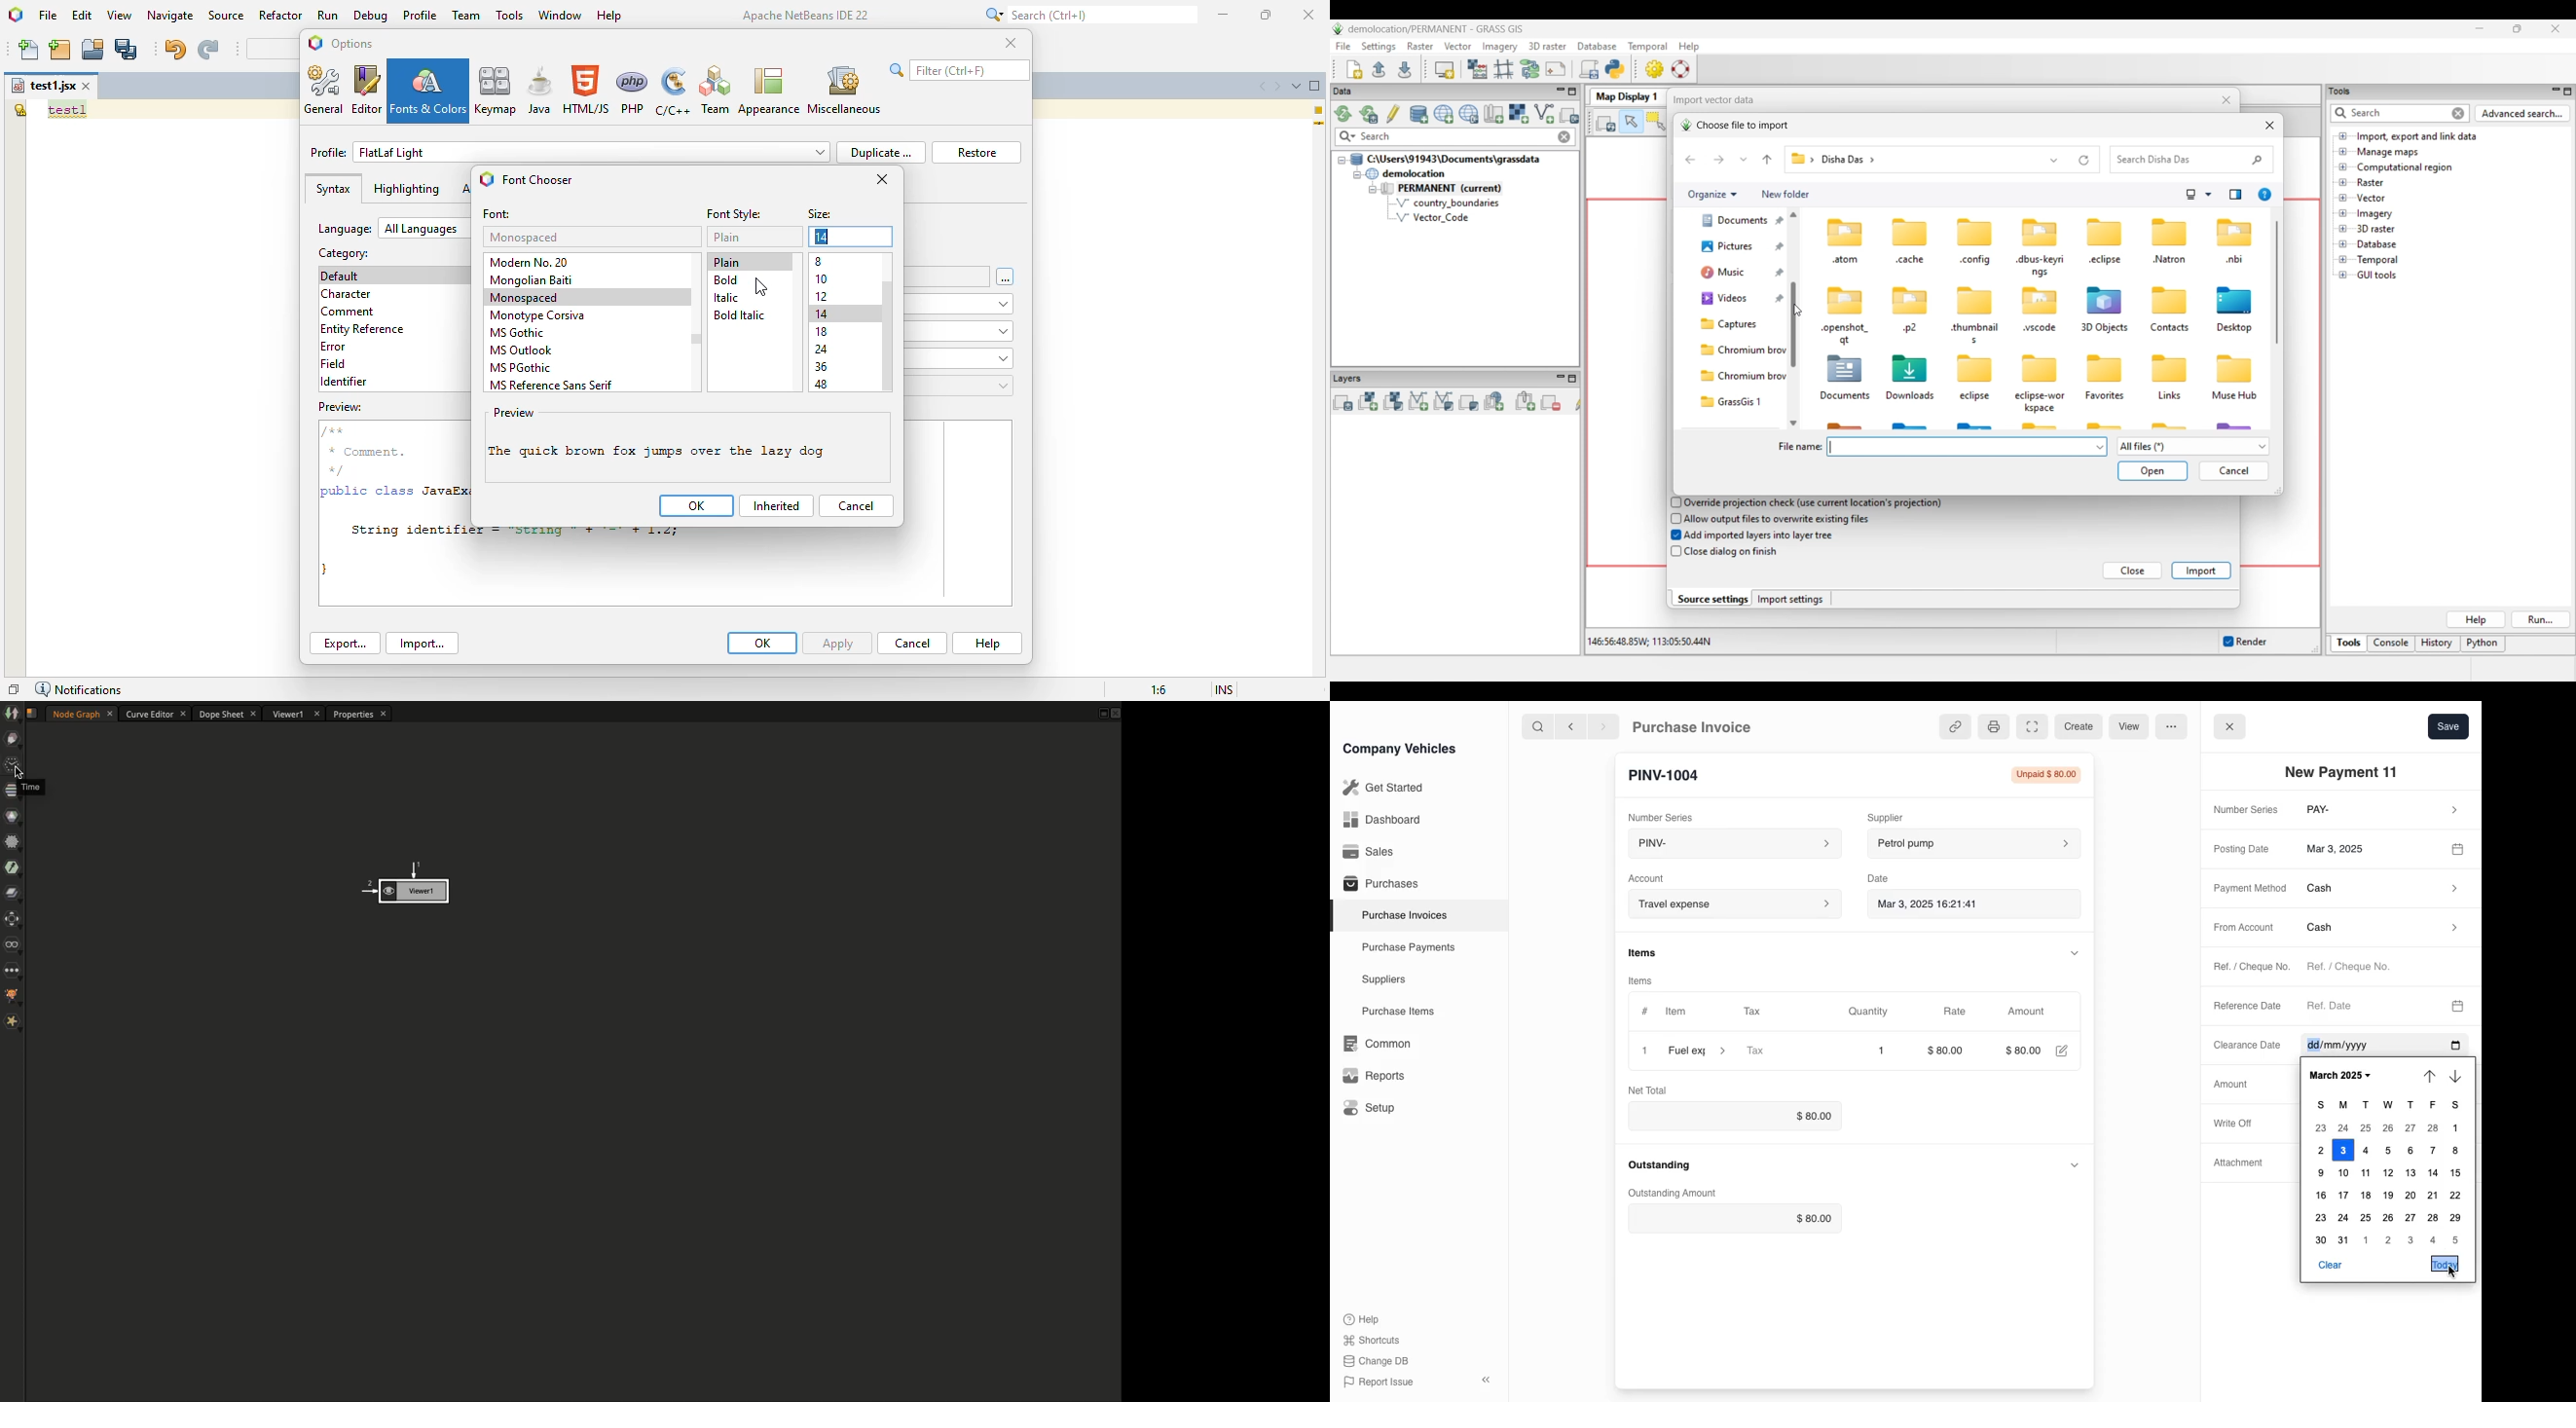  I want to click on PINV-, so click(1727, 845).